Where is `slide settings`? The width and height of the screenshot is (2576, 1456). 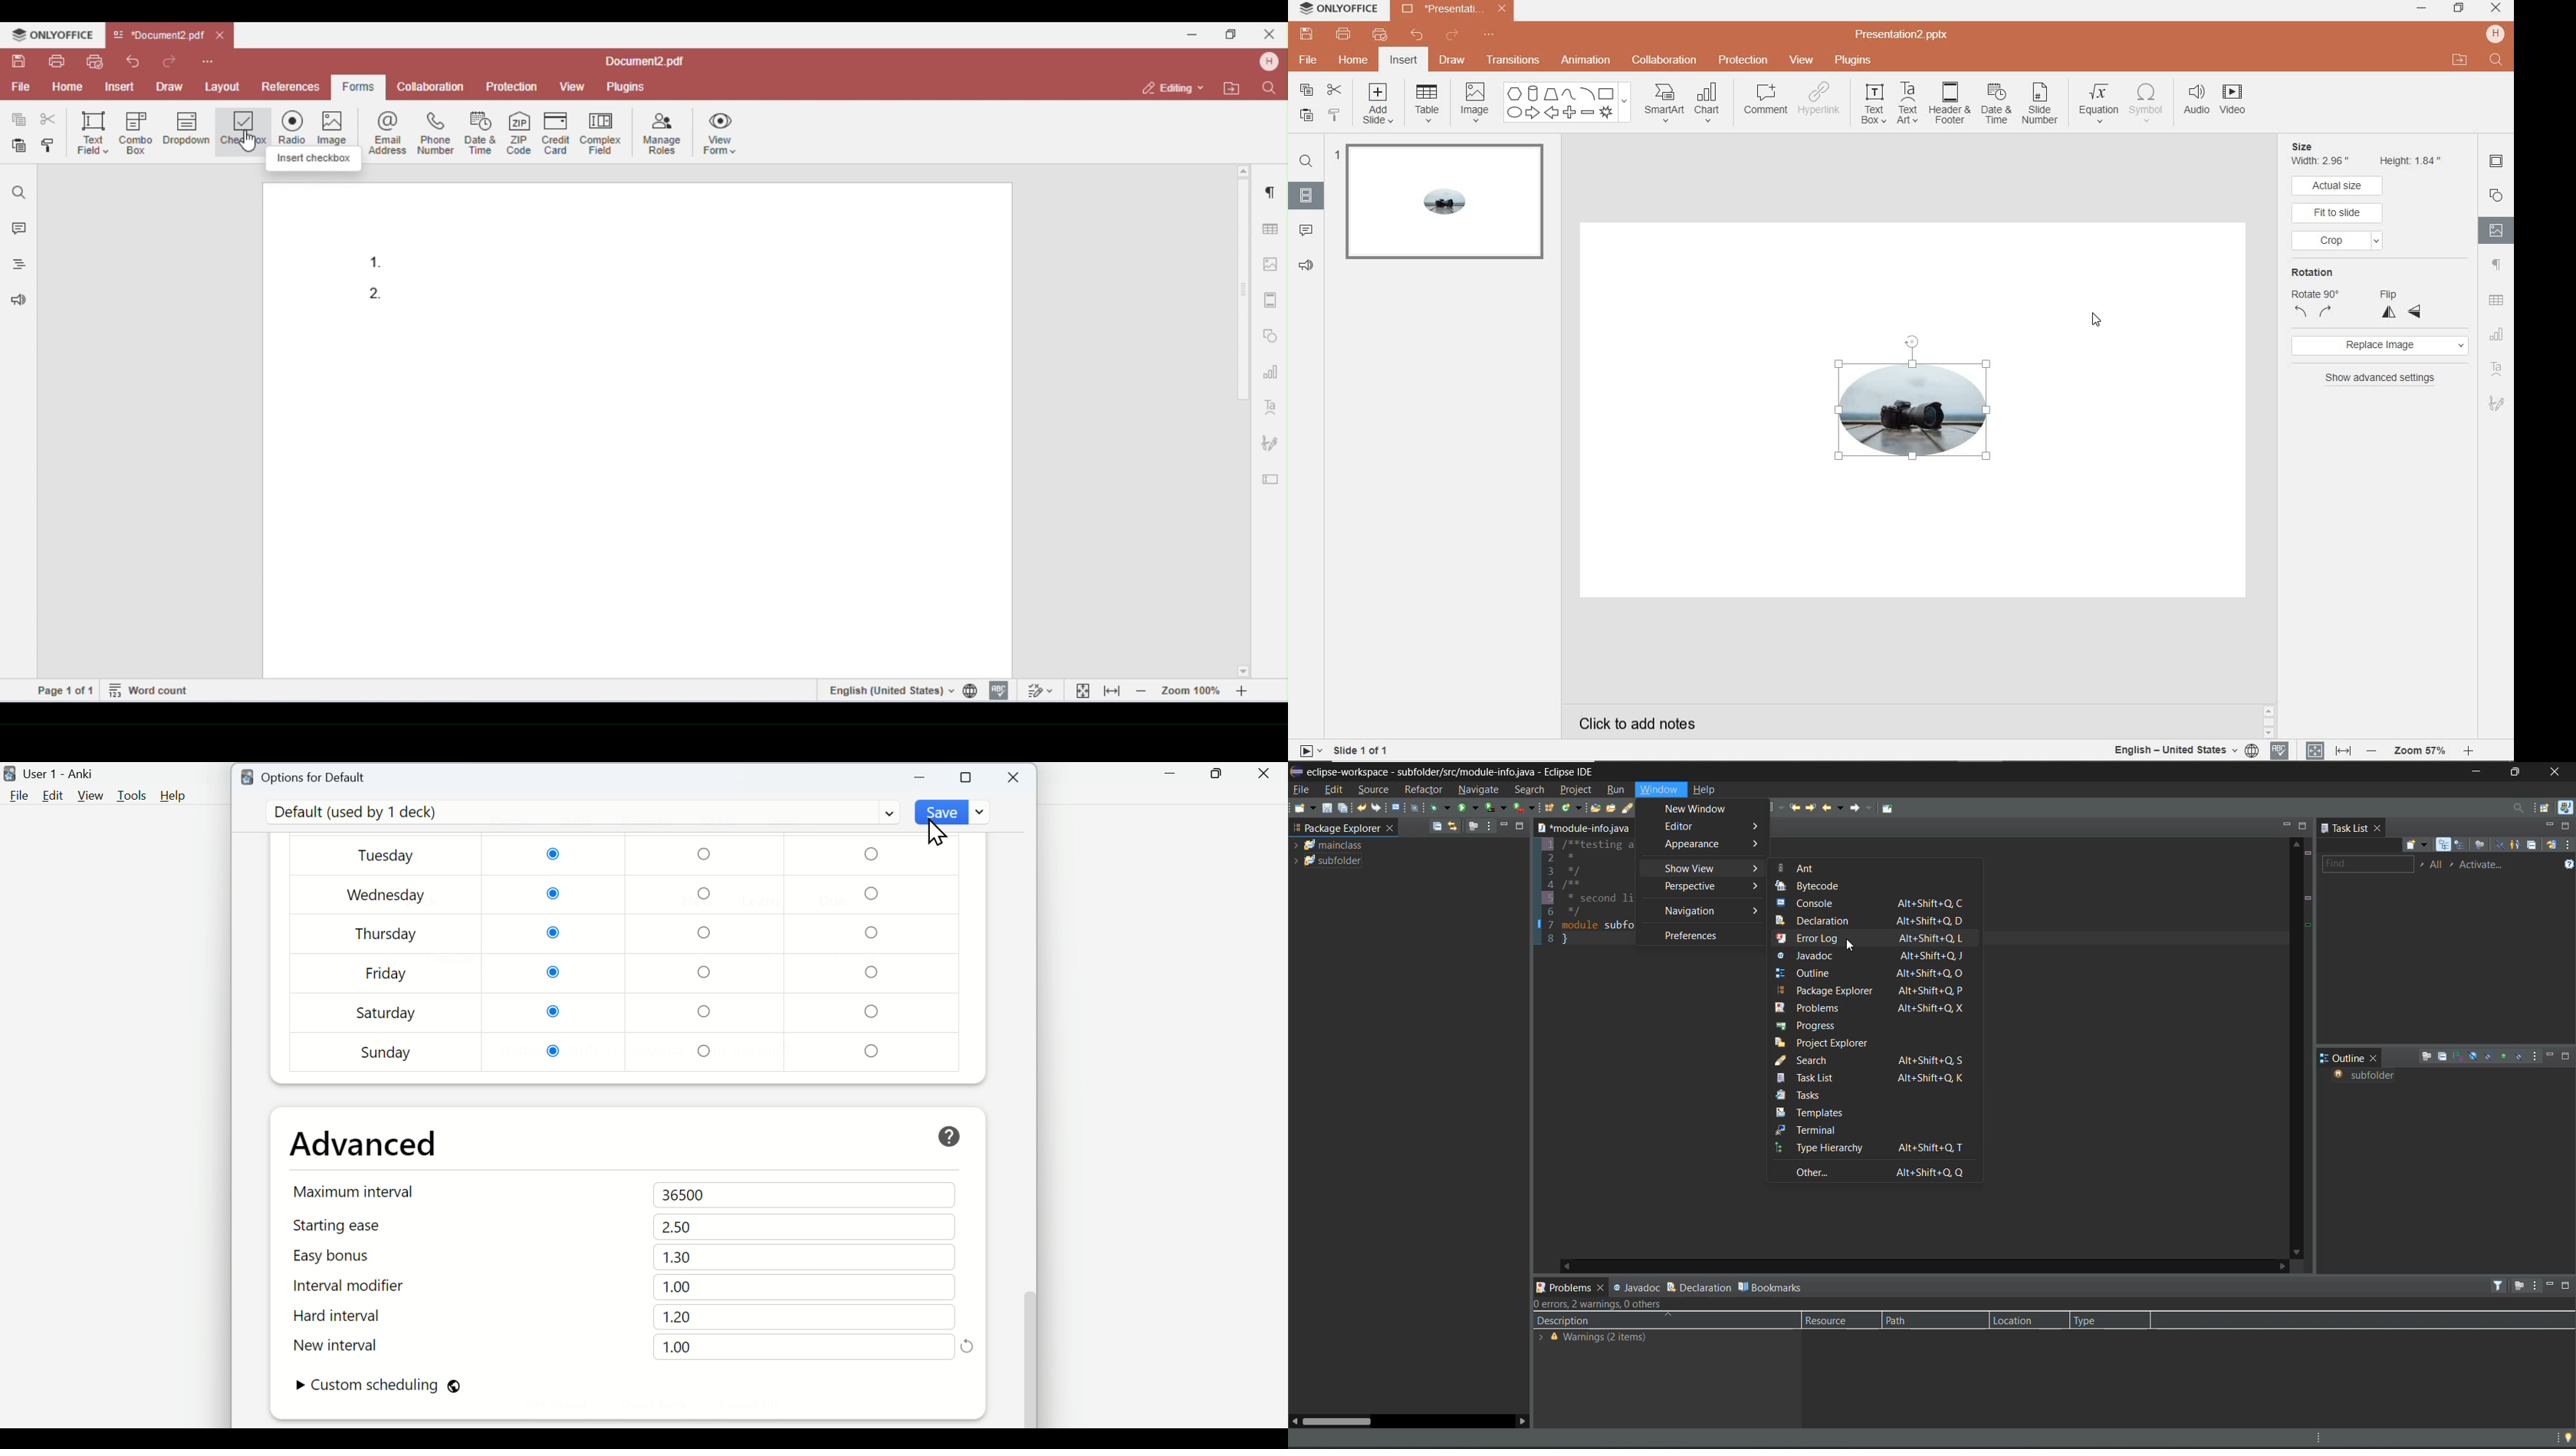
slide settings is located at coordinates (2497, 164).